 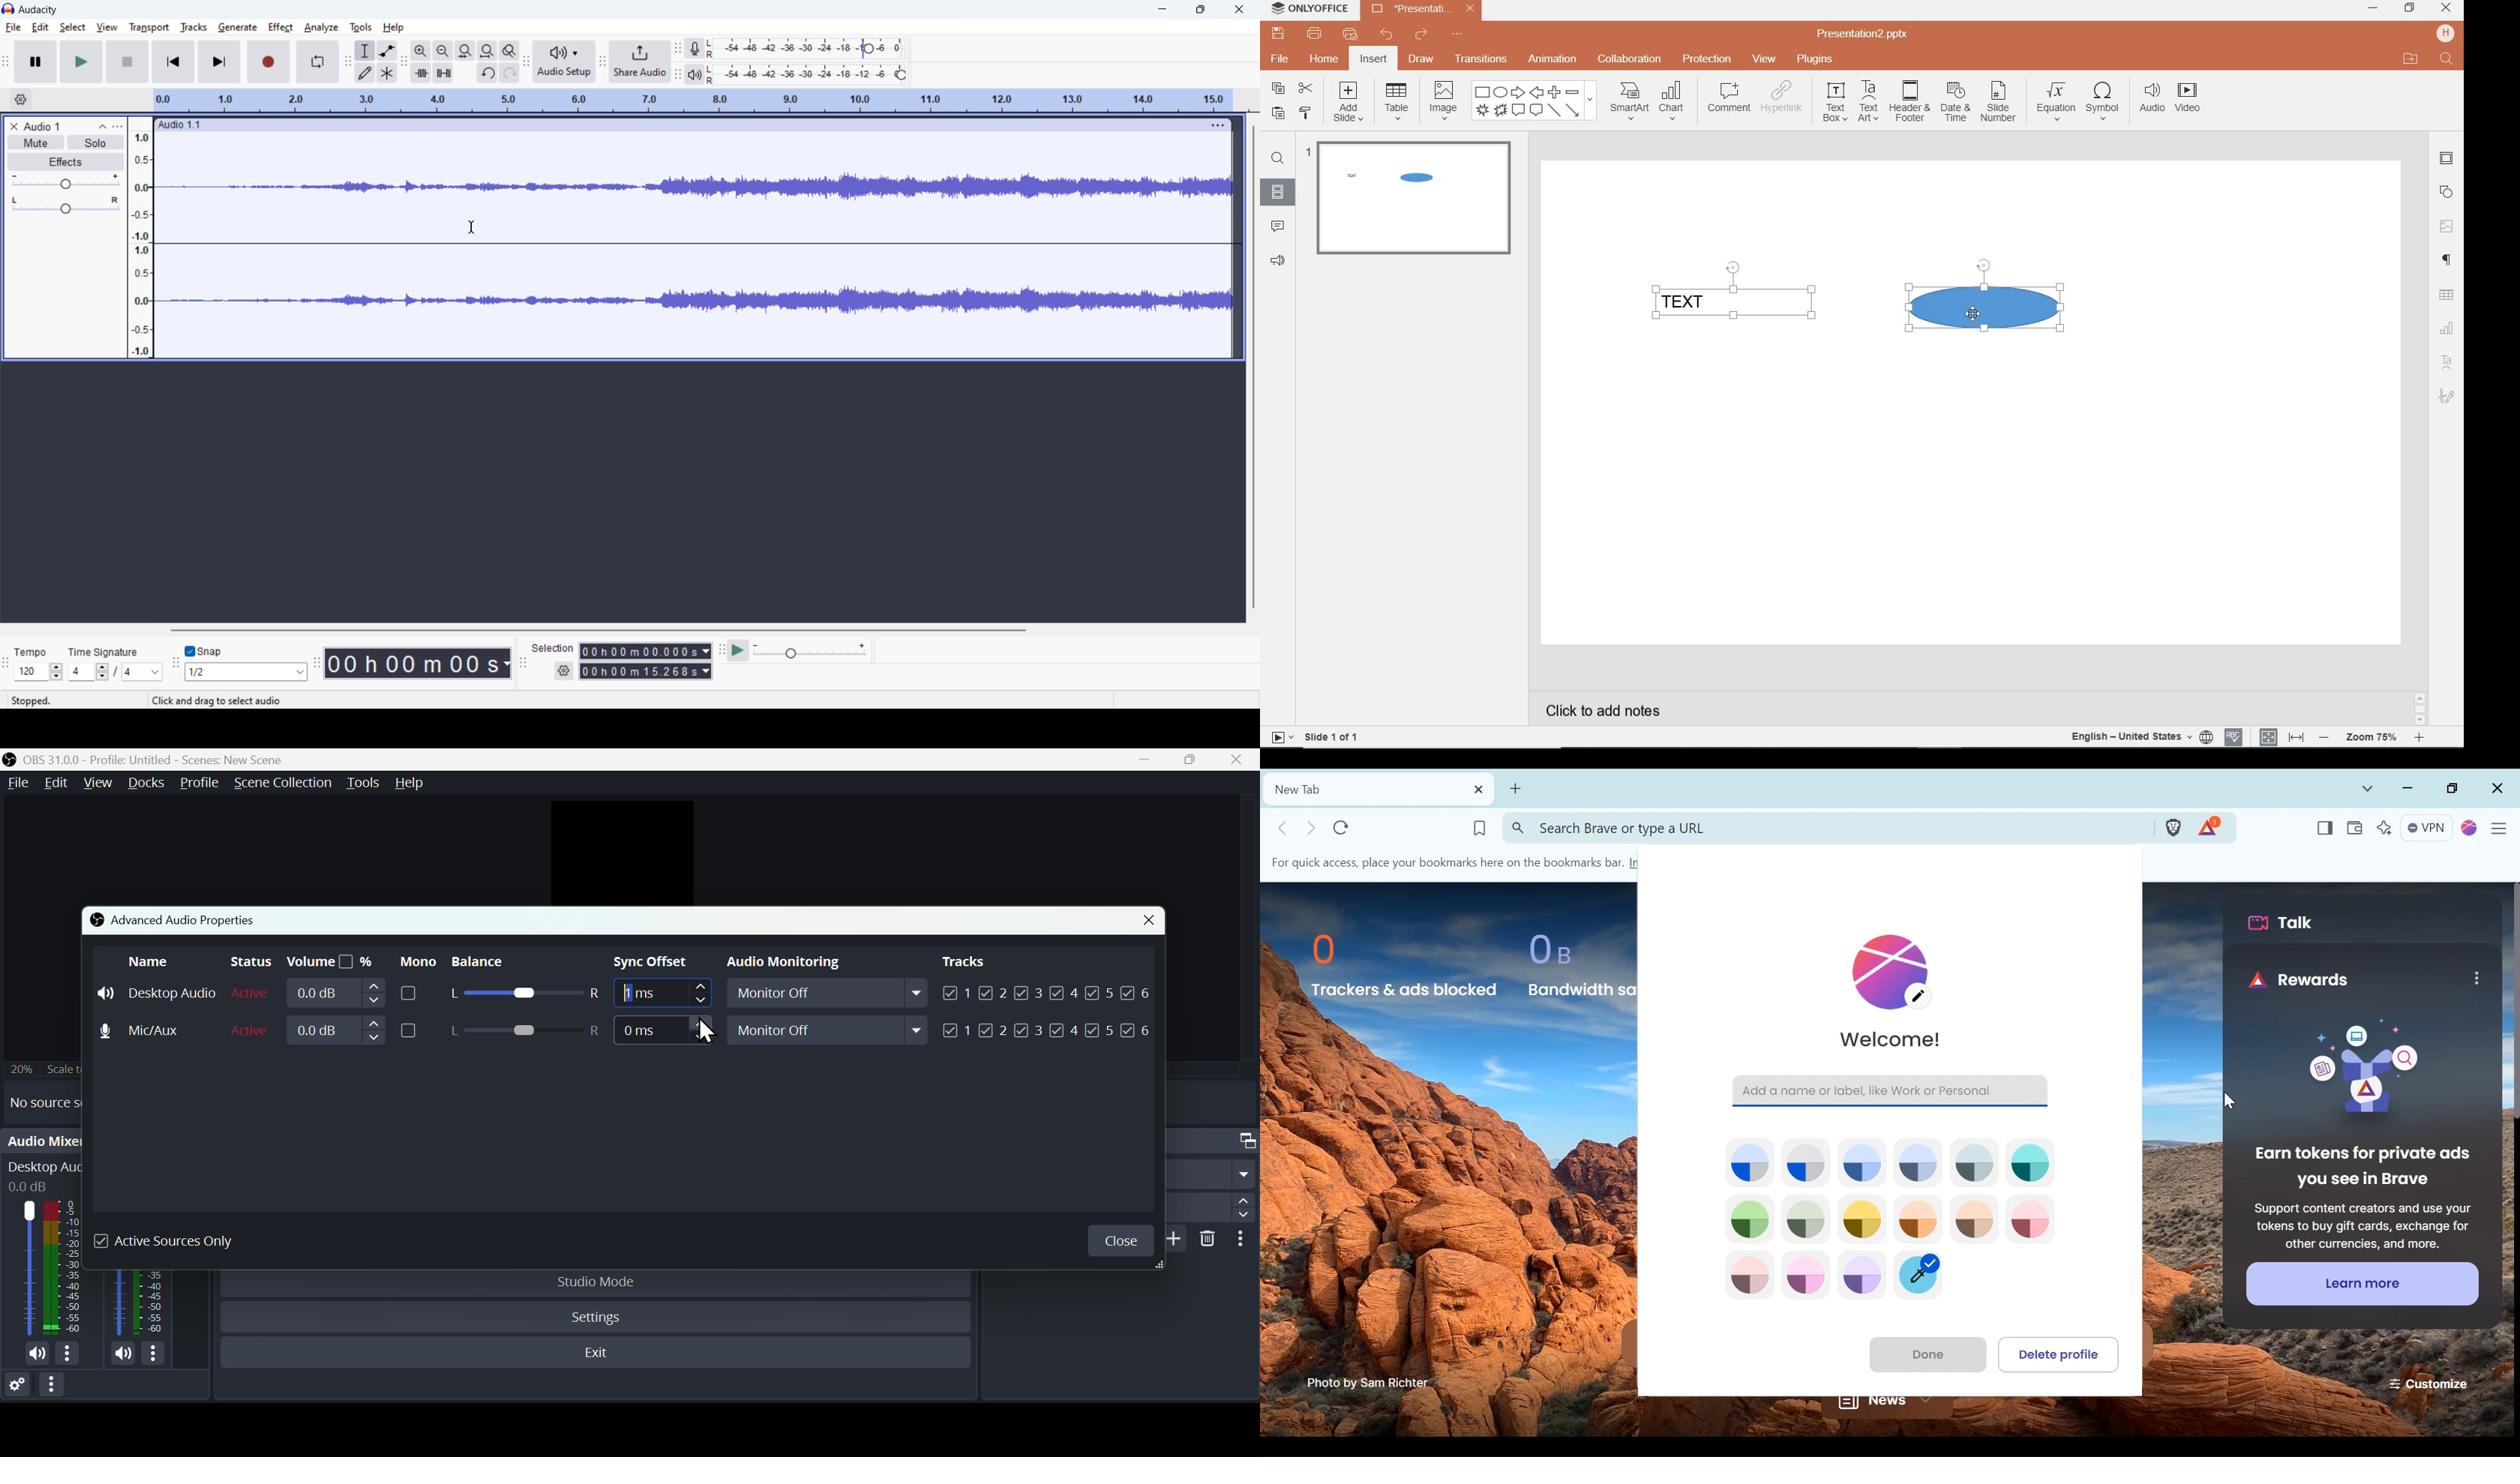 What do you see at coordinates (1864, 34) in the screenshot?
I see `Presentation2.pptx` at bounding box center [1864, 34].